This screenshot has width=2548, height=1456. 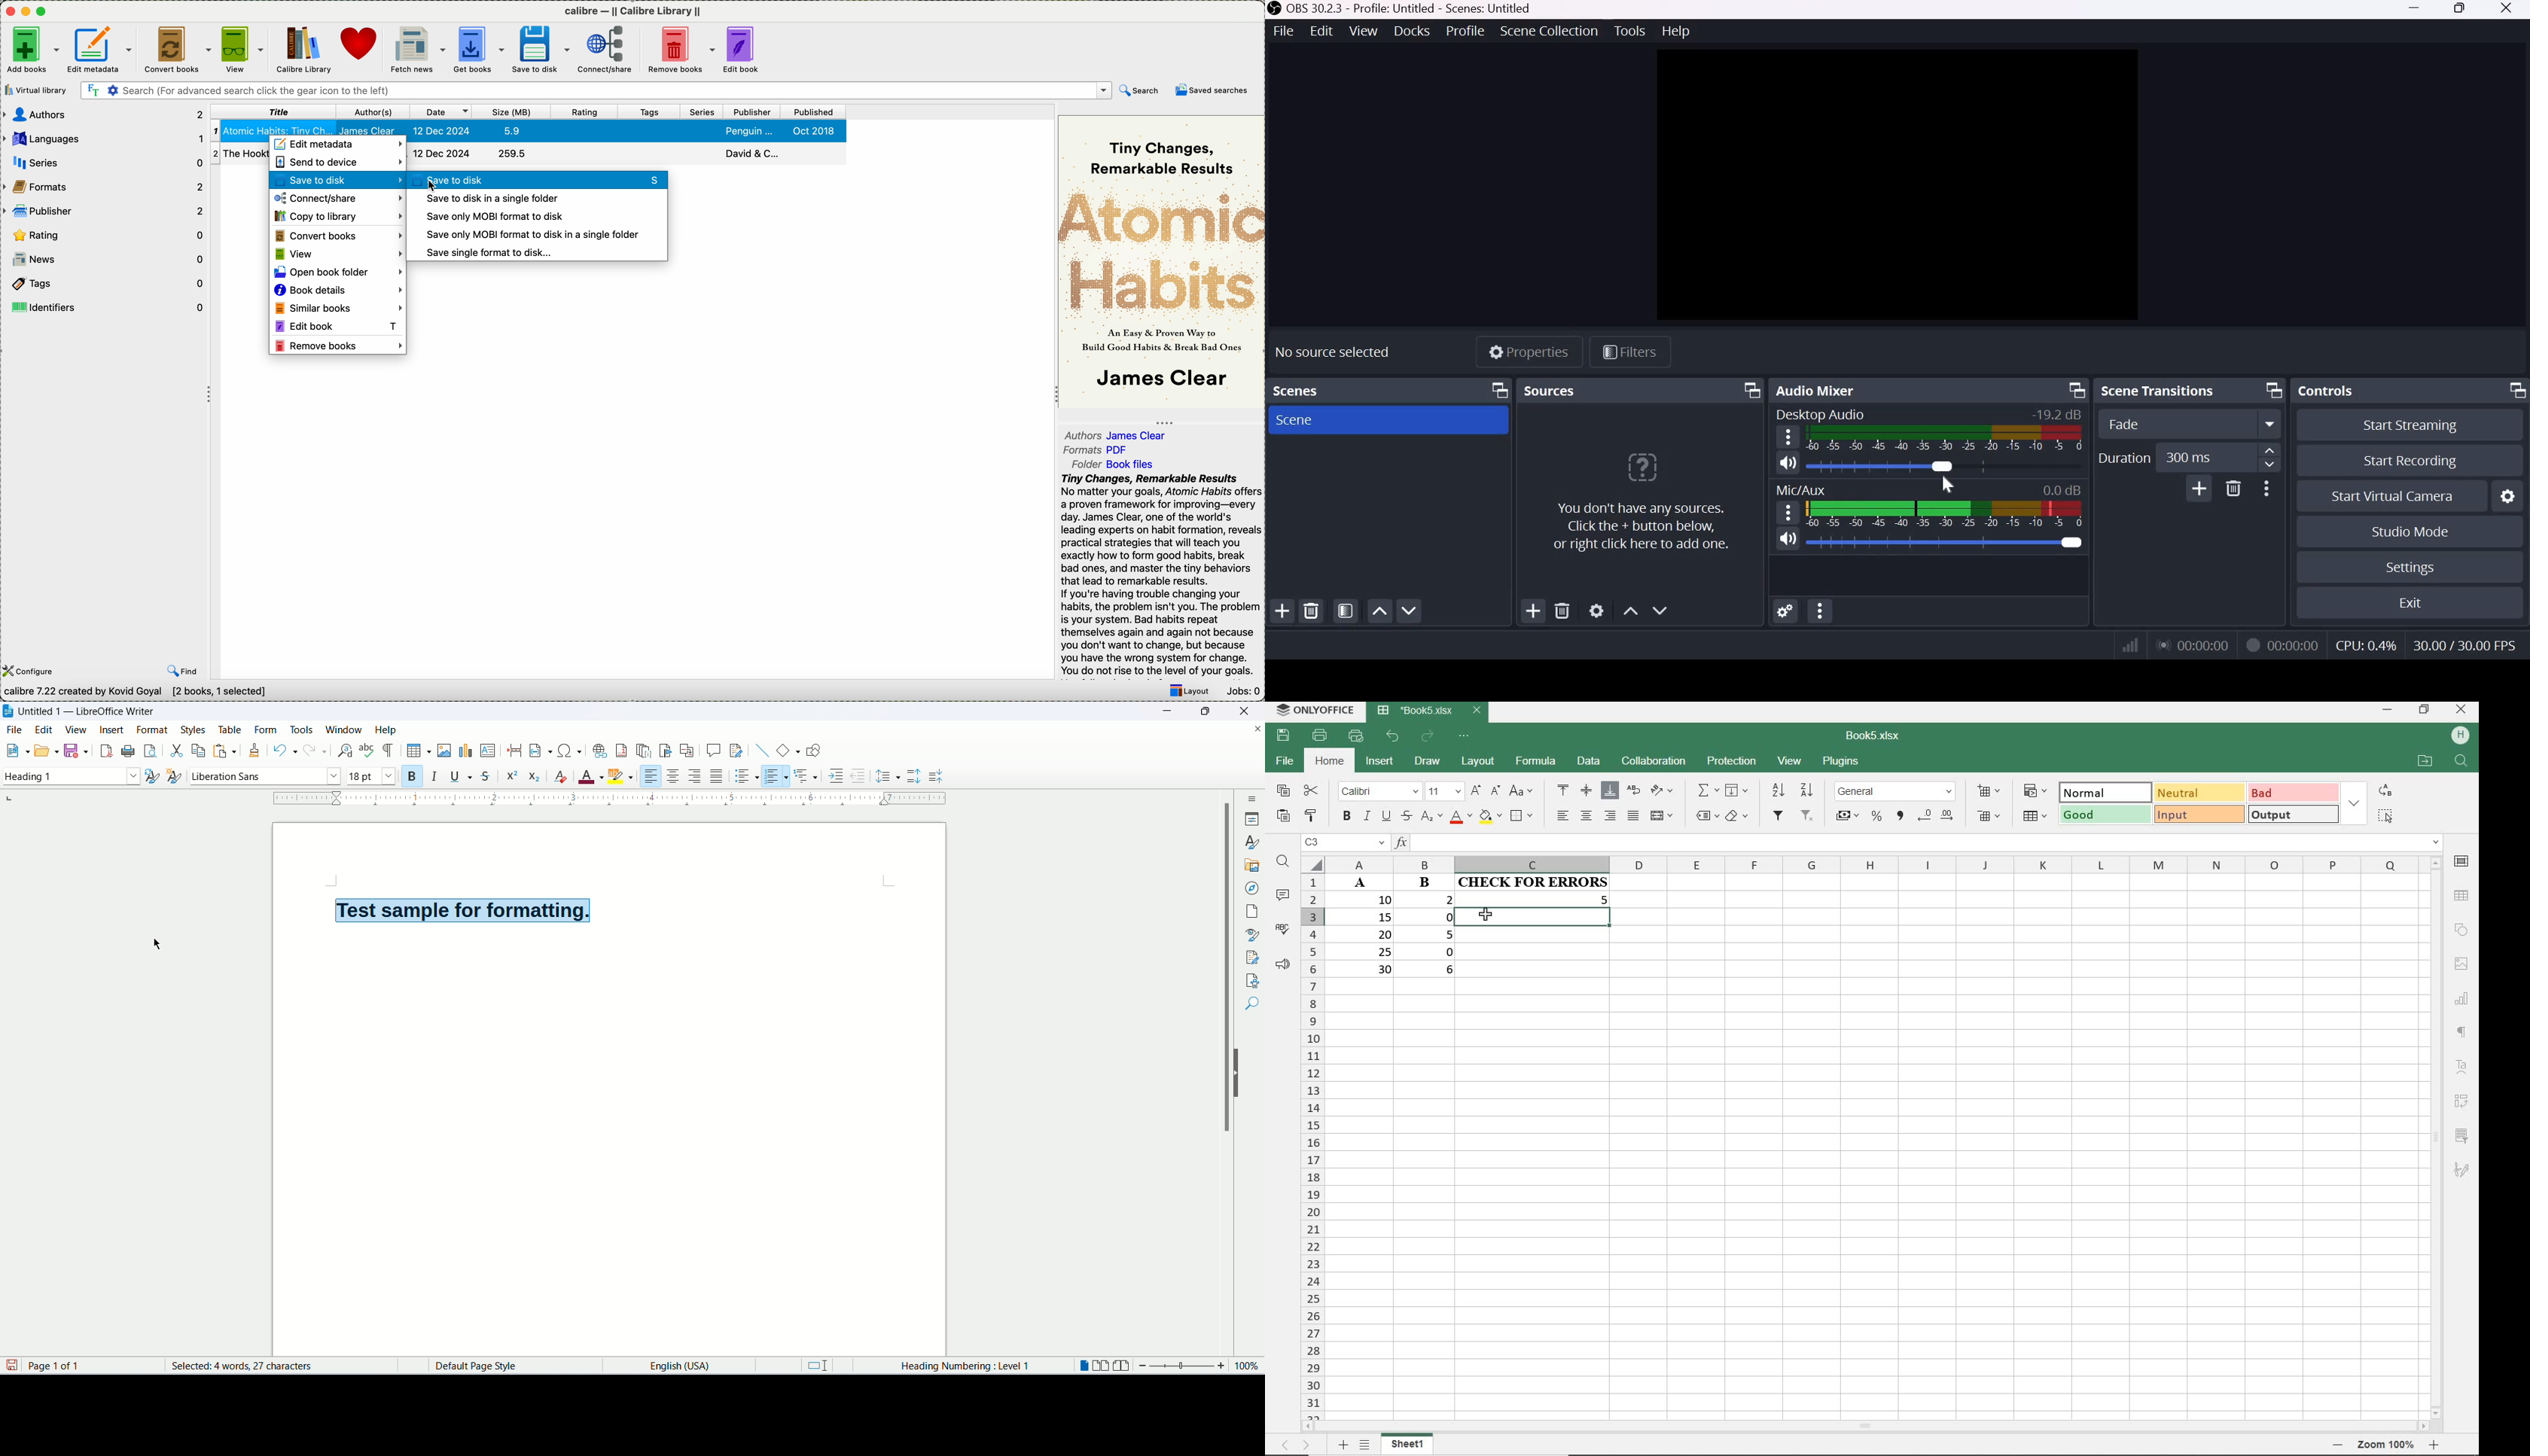 What do you see at coordinates (1610, 791) in the screenshot?
I see `ALIGN BOTTOM` at bounding box center [1610, 791].